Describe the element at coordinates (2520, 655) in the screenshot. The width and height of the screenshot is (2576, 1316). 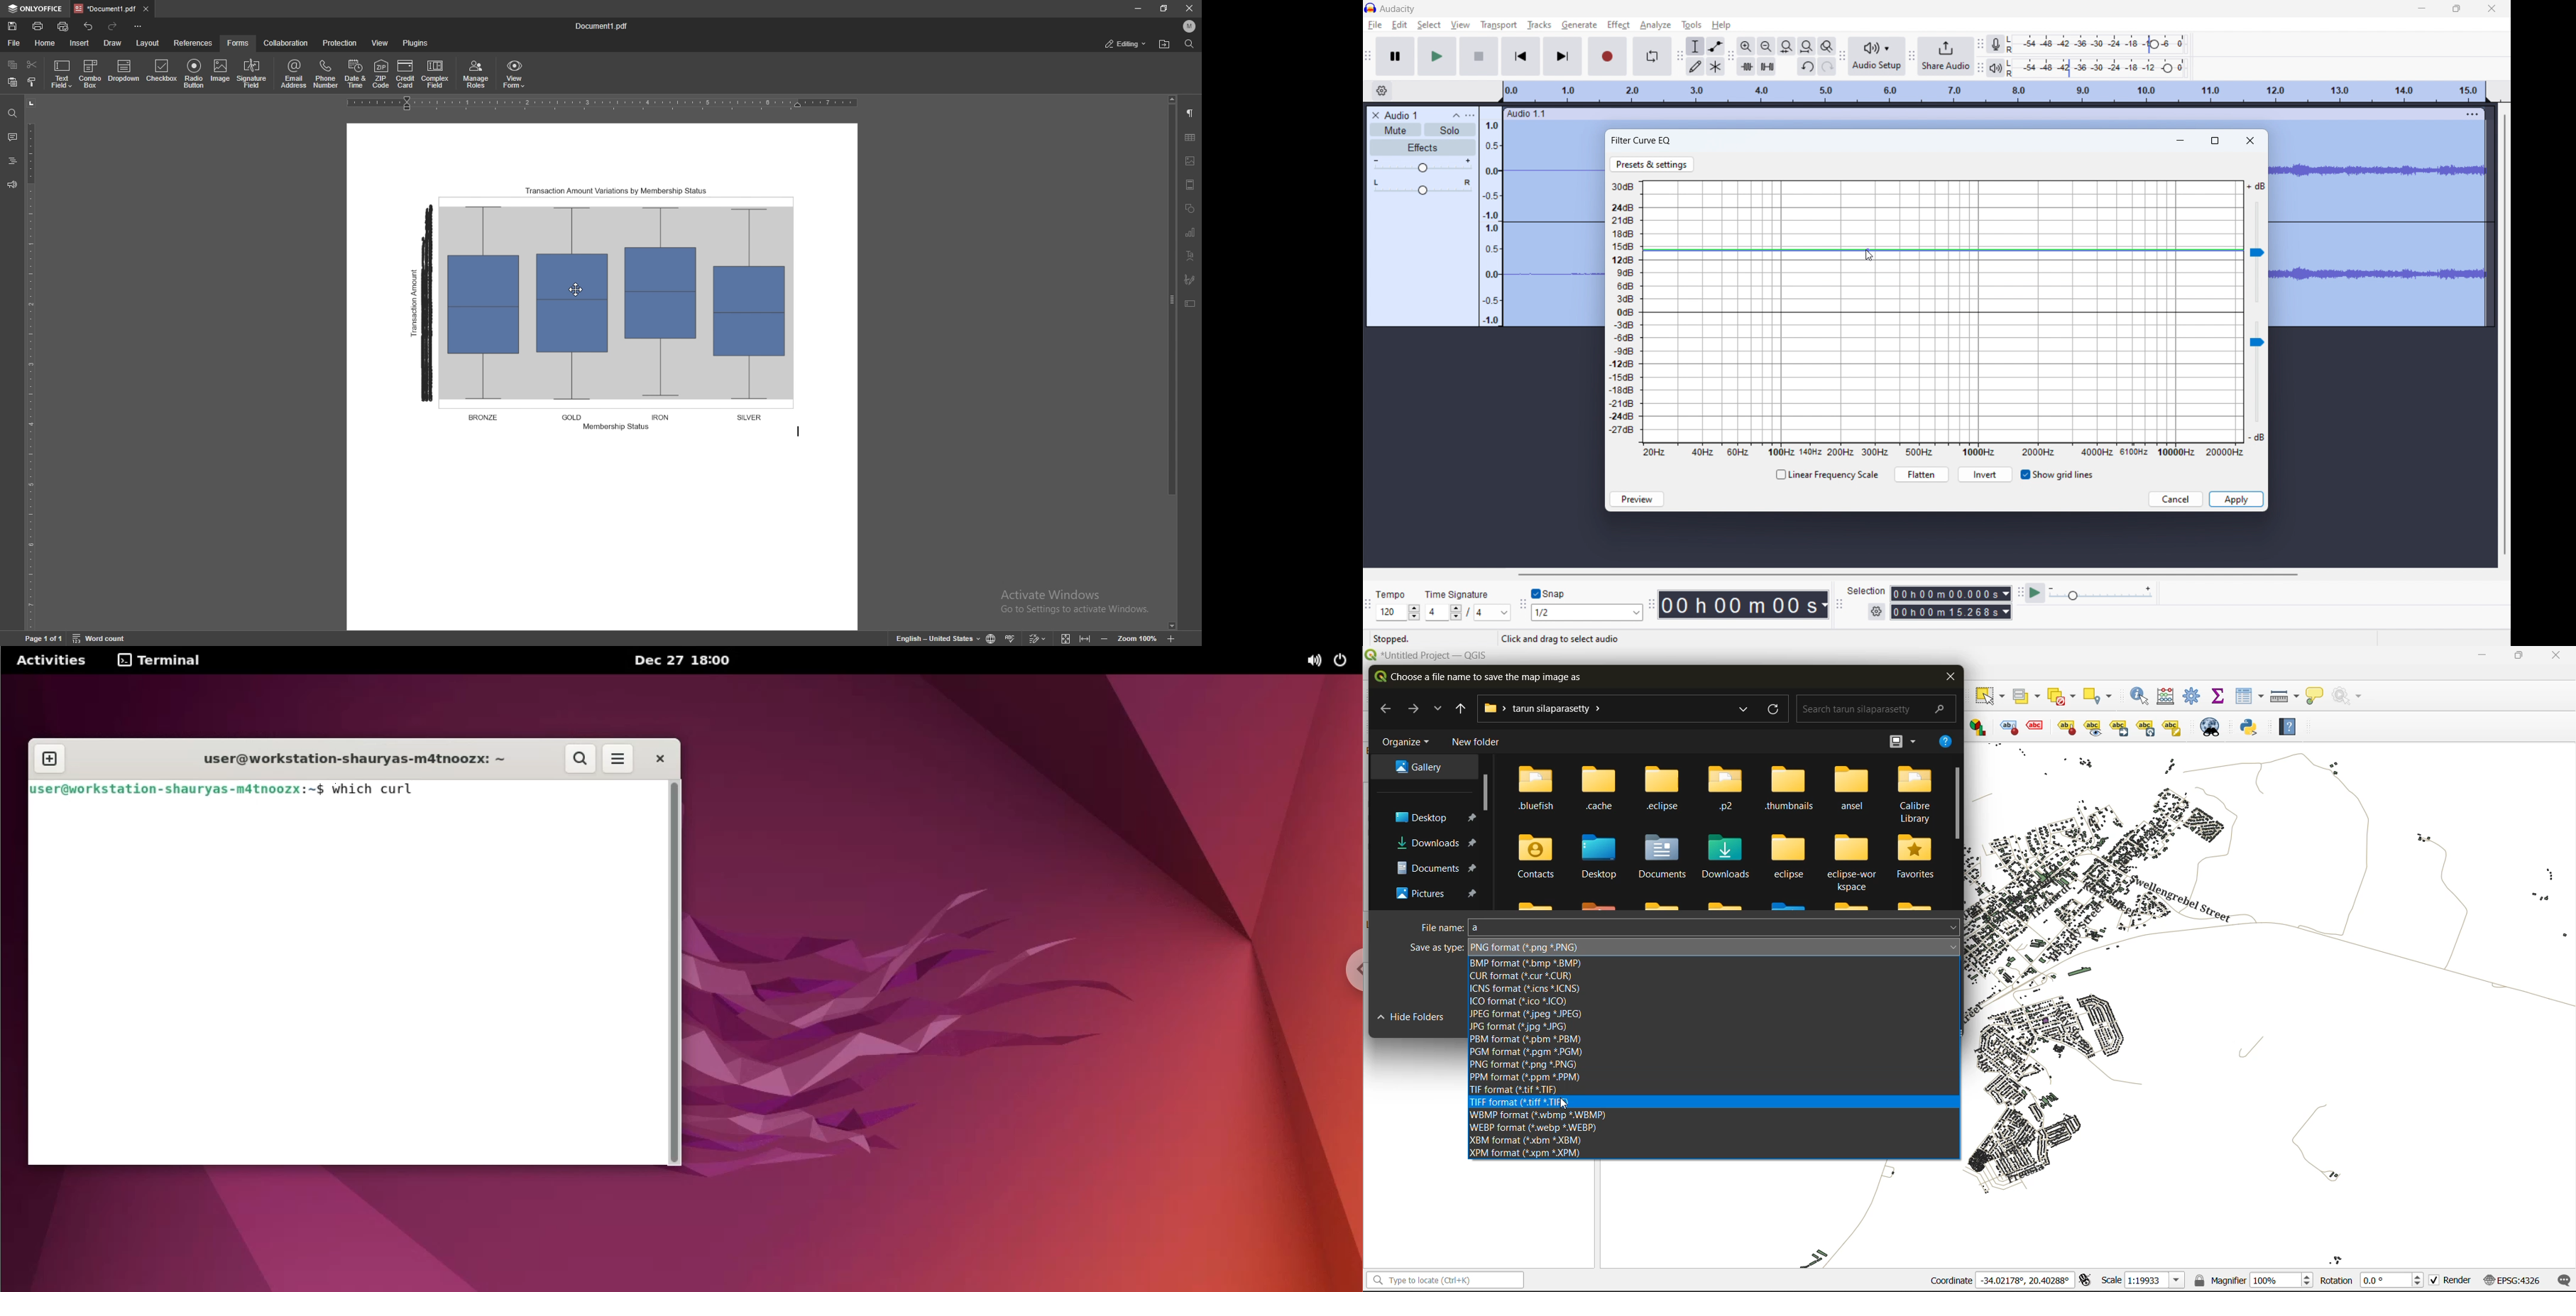
I see `maximize` at that location.